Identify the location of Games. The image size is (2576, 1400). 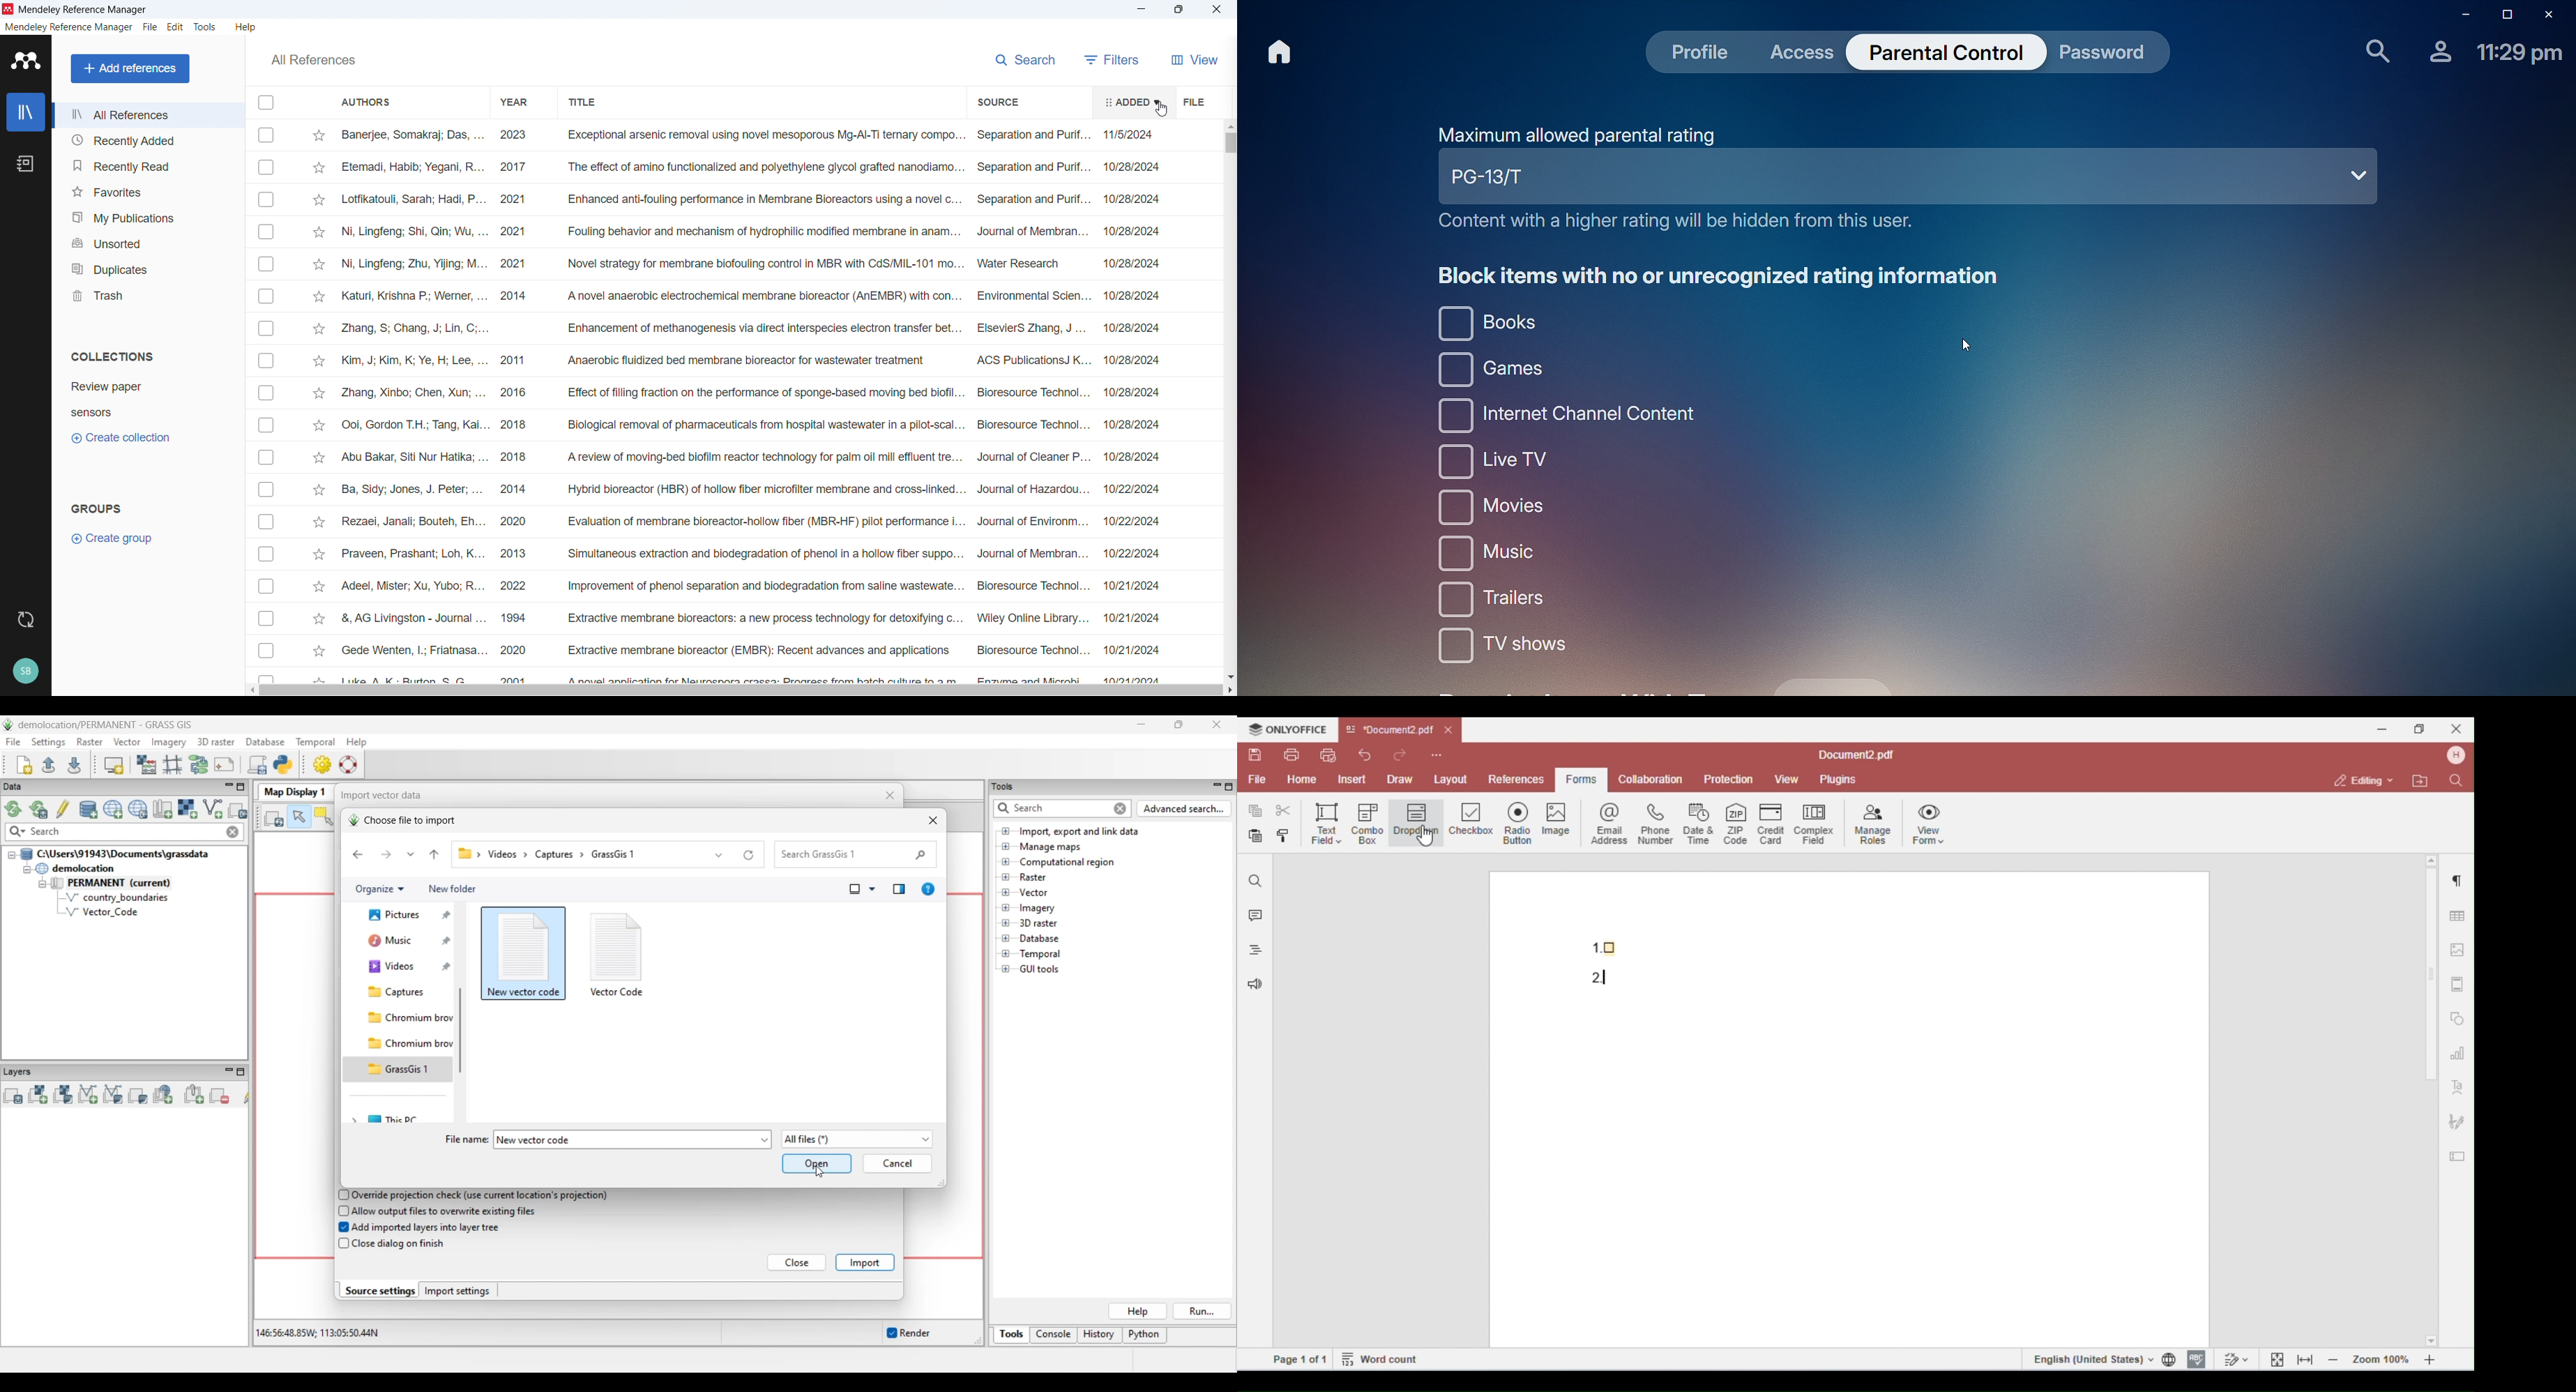
(1484, 370).